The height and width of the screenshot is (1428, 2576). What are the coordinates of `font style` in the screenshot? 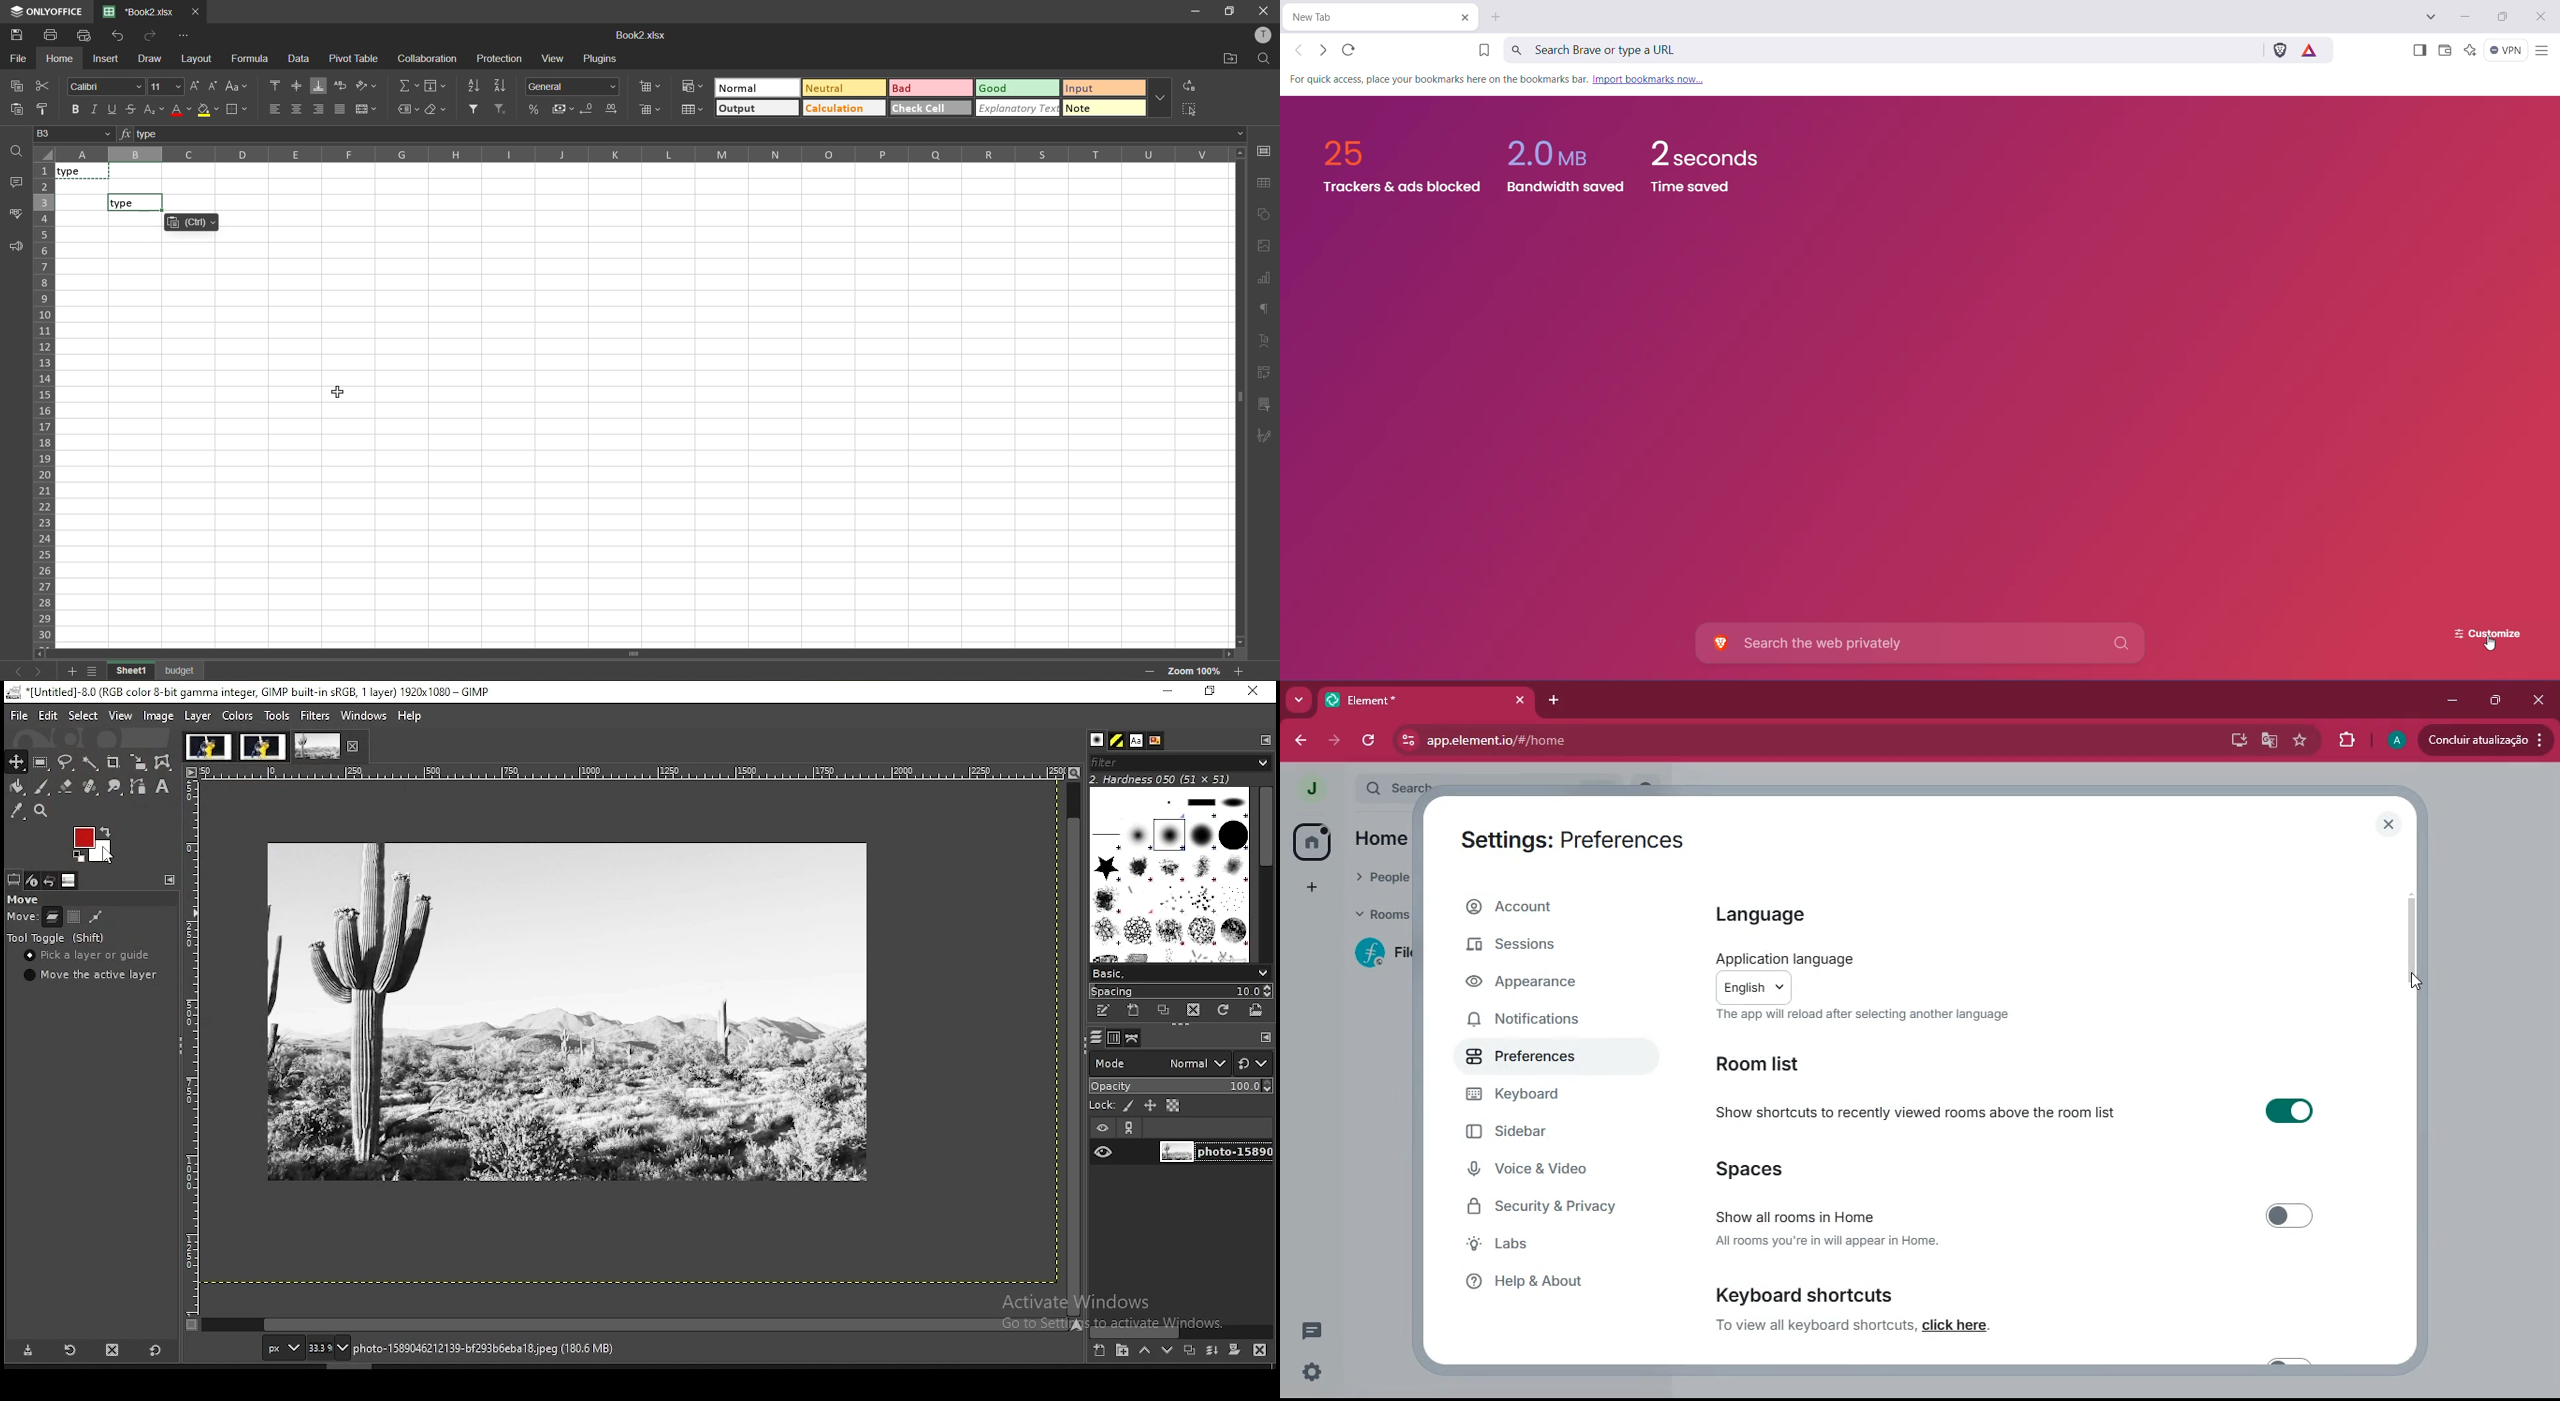 It's located at (105, 85).